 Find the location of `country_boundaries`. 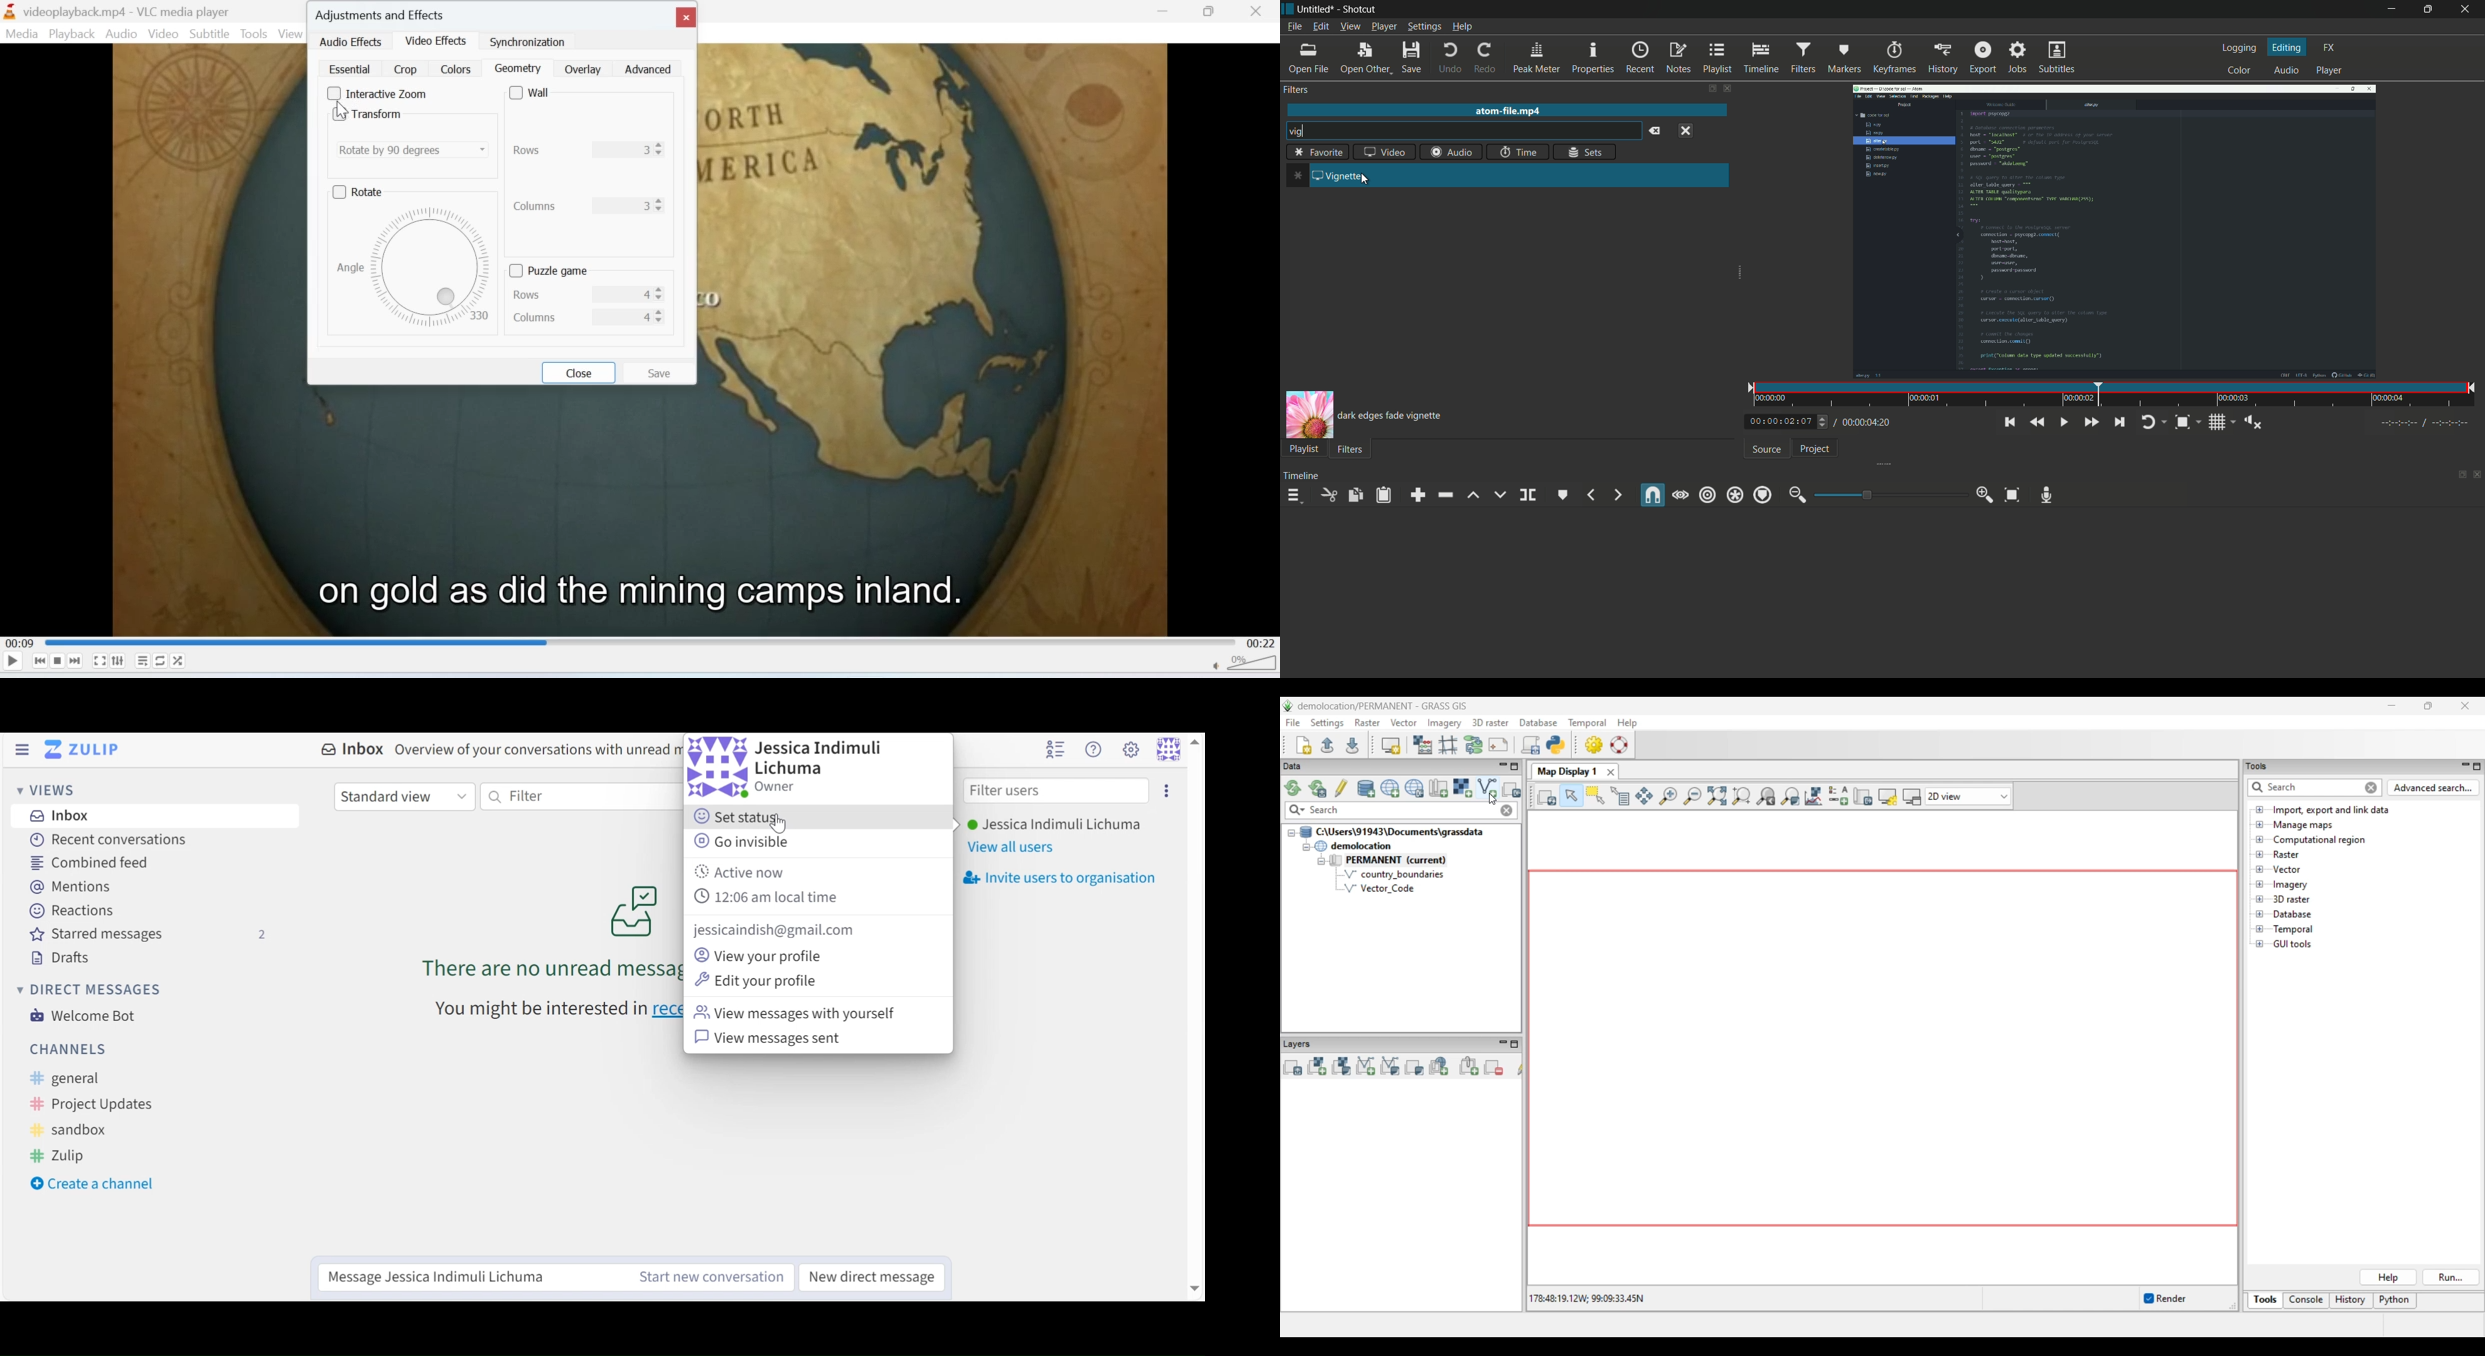

country_boundaries is located at coordinates (1394, 874).